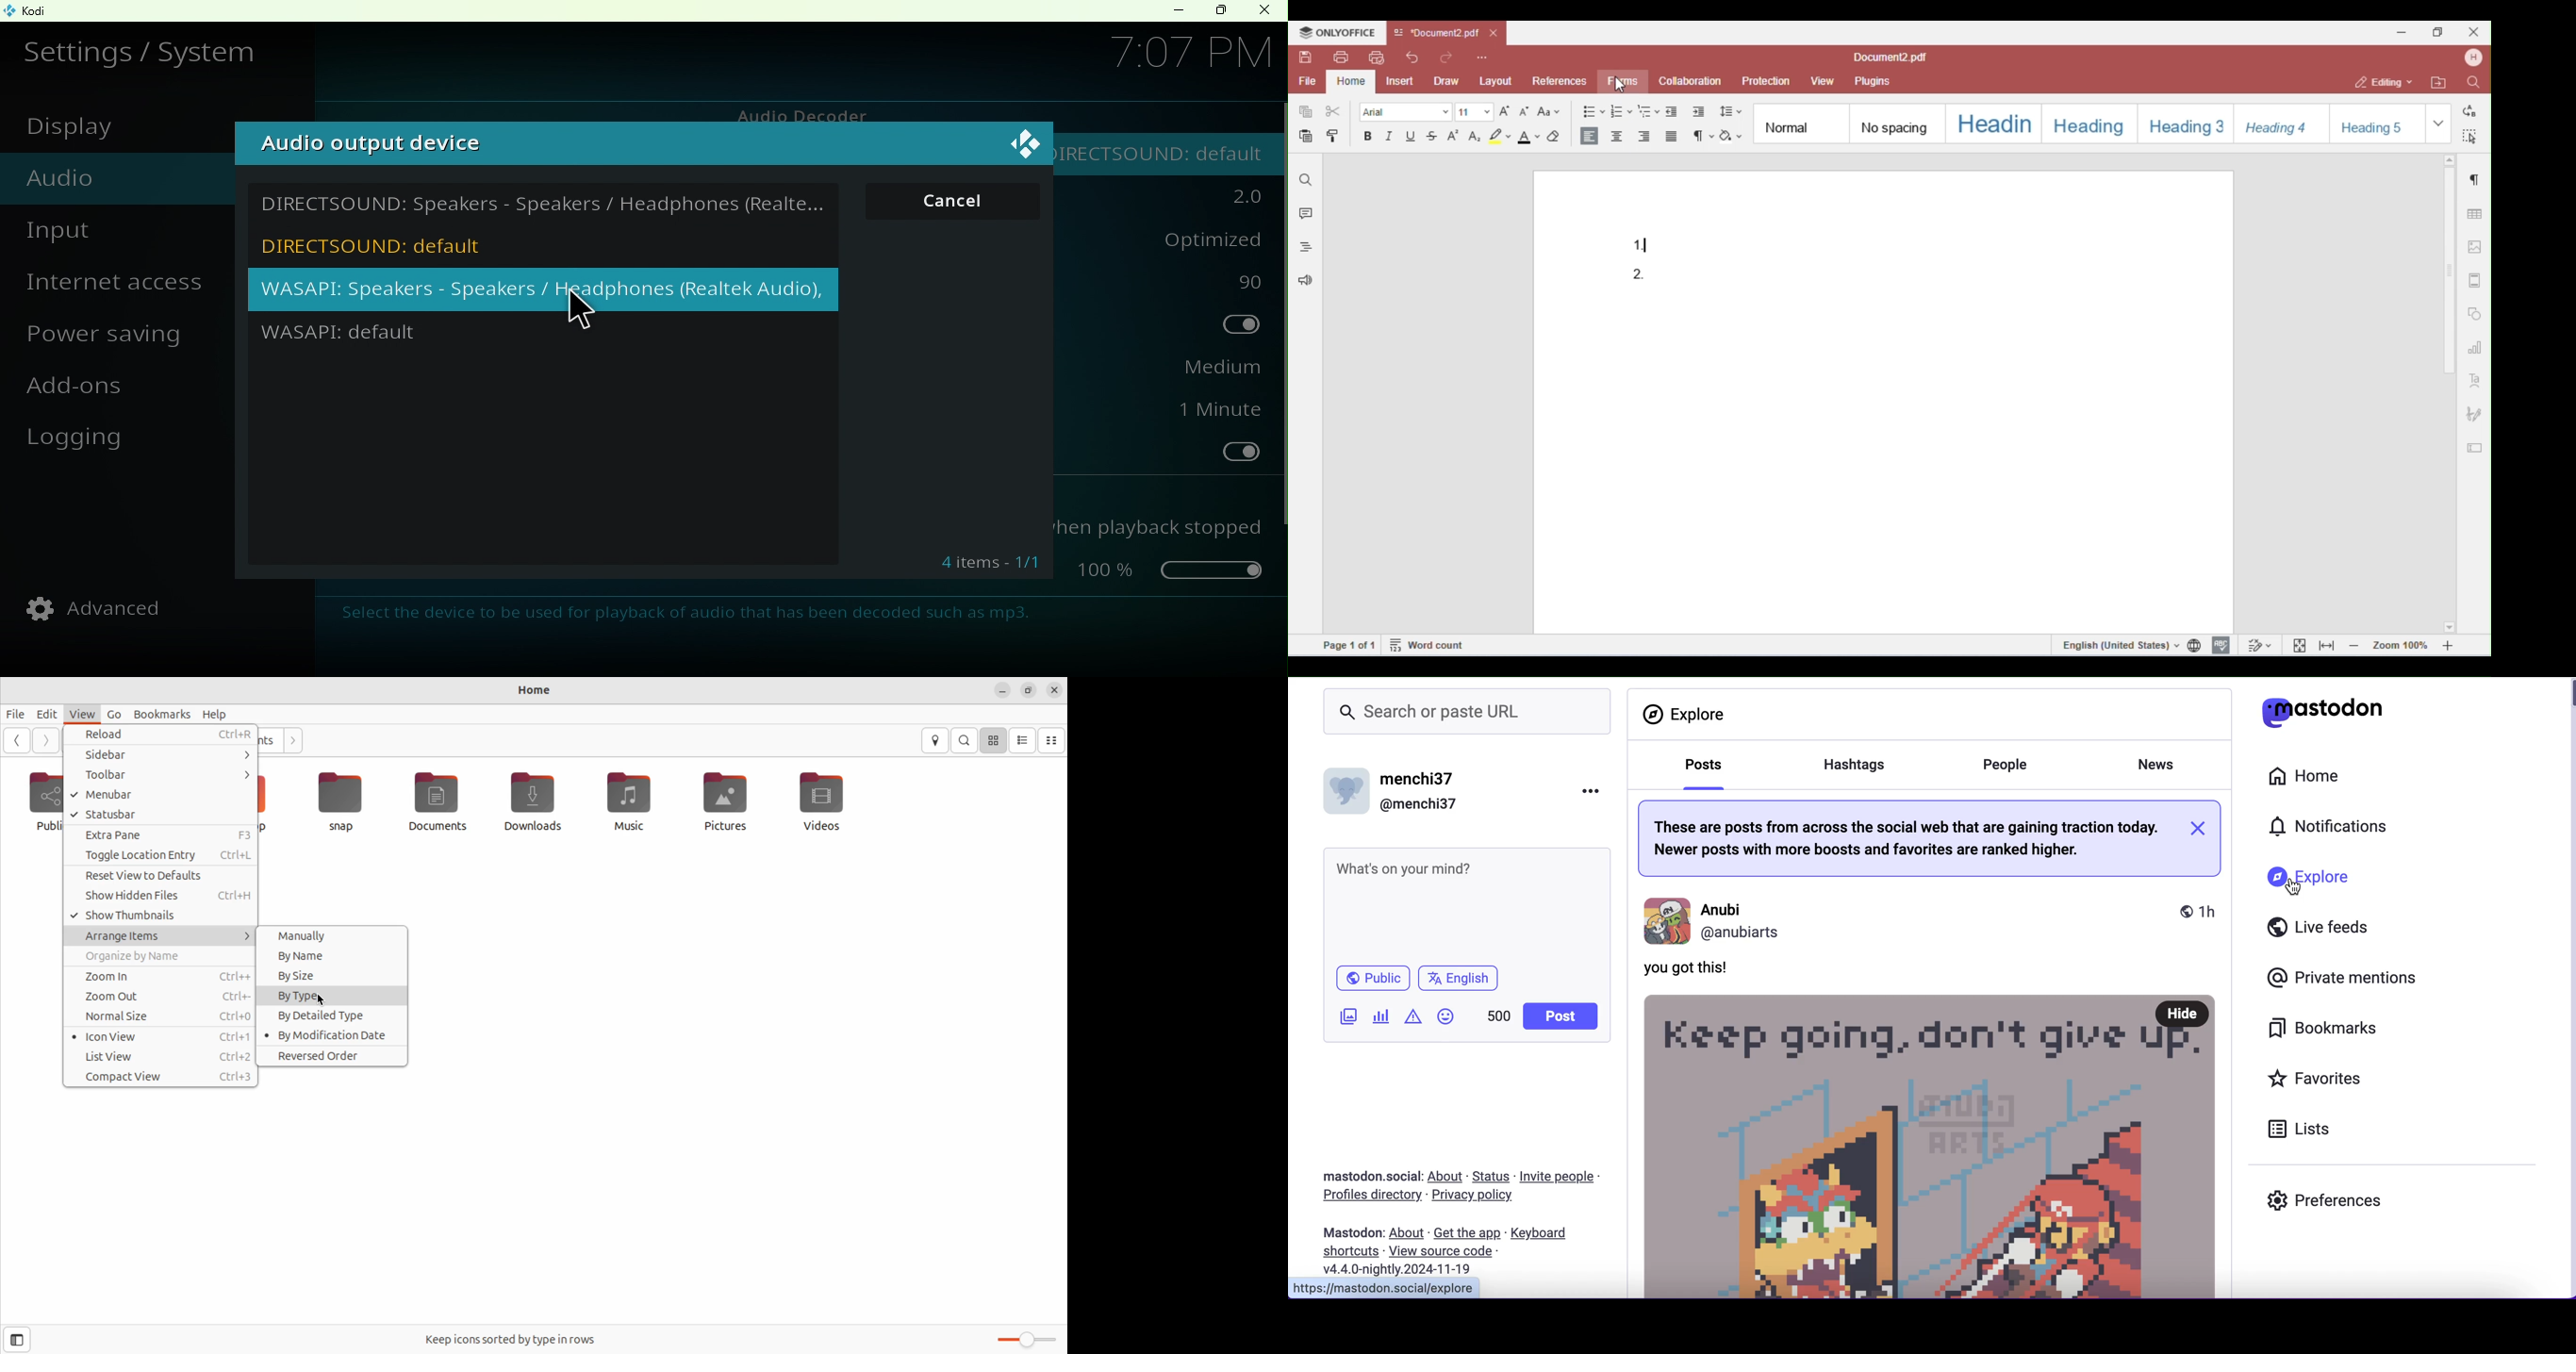 This screenshot has width=2576, height=1372. Describe the element at coordinates (1461, 980) in the screenshot. I see `english` at that location.